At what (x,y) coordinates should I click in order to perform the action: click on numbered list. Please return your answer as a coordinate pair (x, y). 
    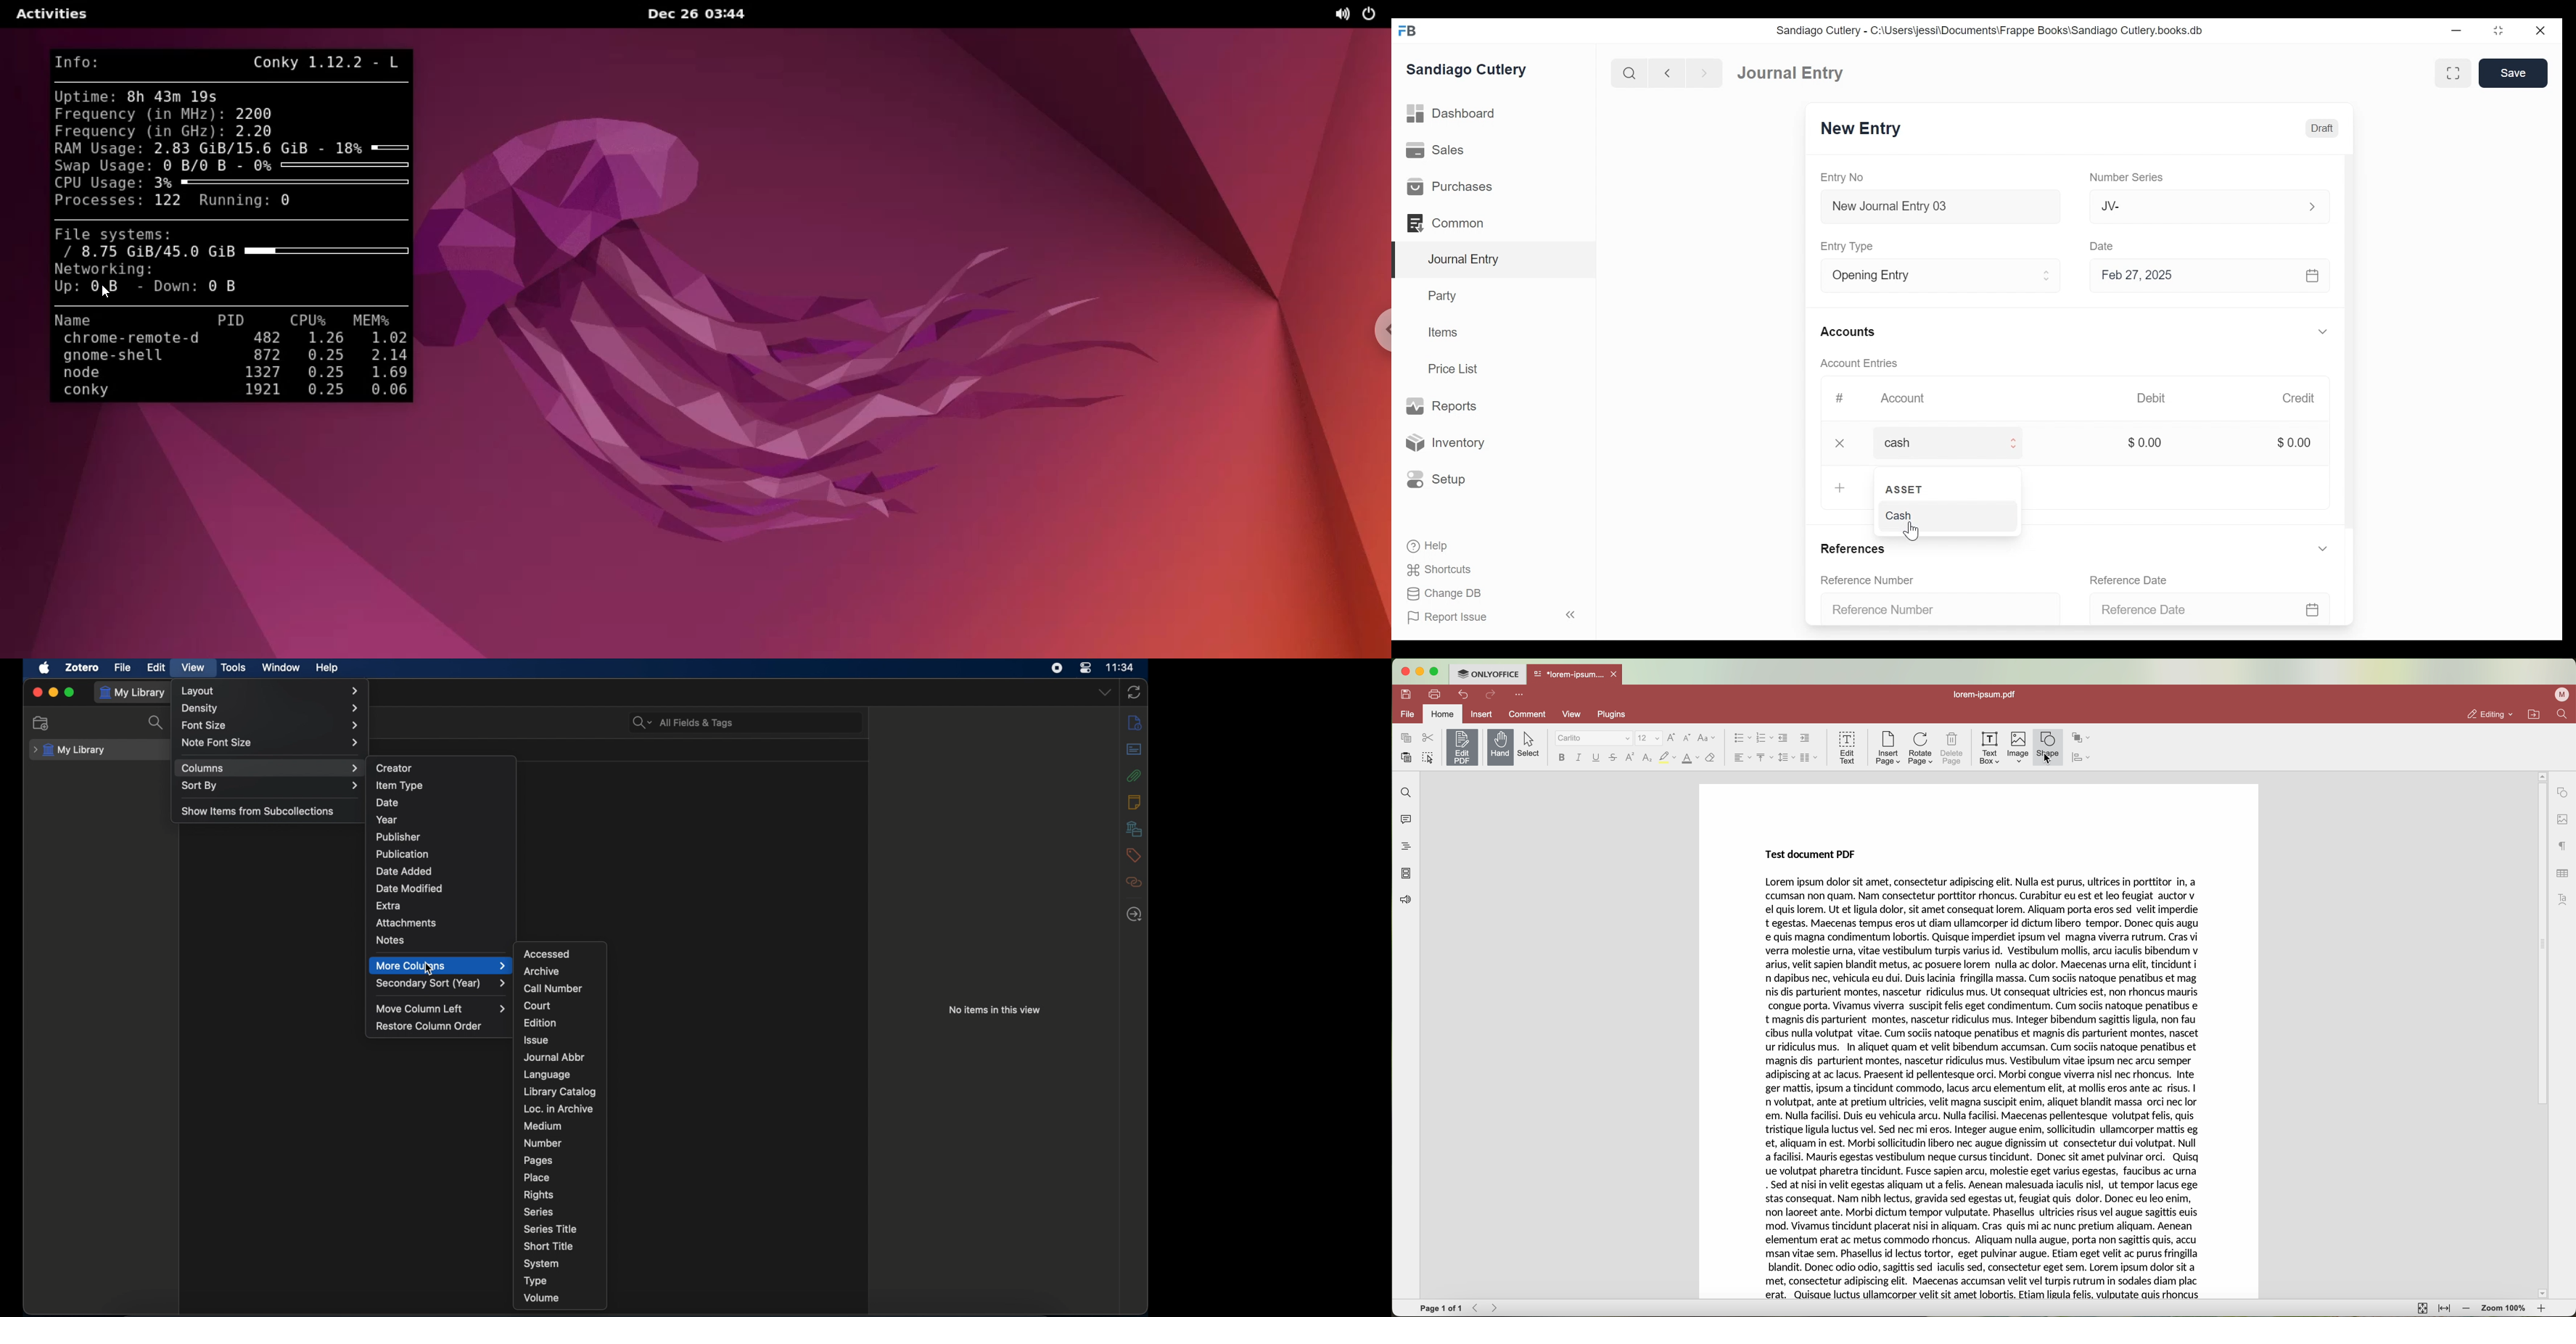
    Looking at the image, I should click on (1764, 738).